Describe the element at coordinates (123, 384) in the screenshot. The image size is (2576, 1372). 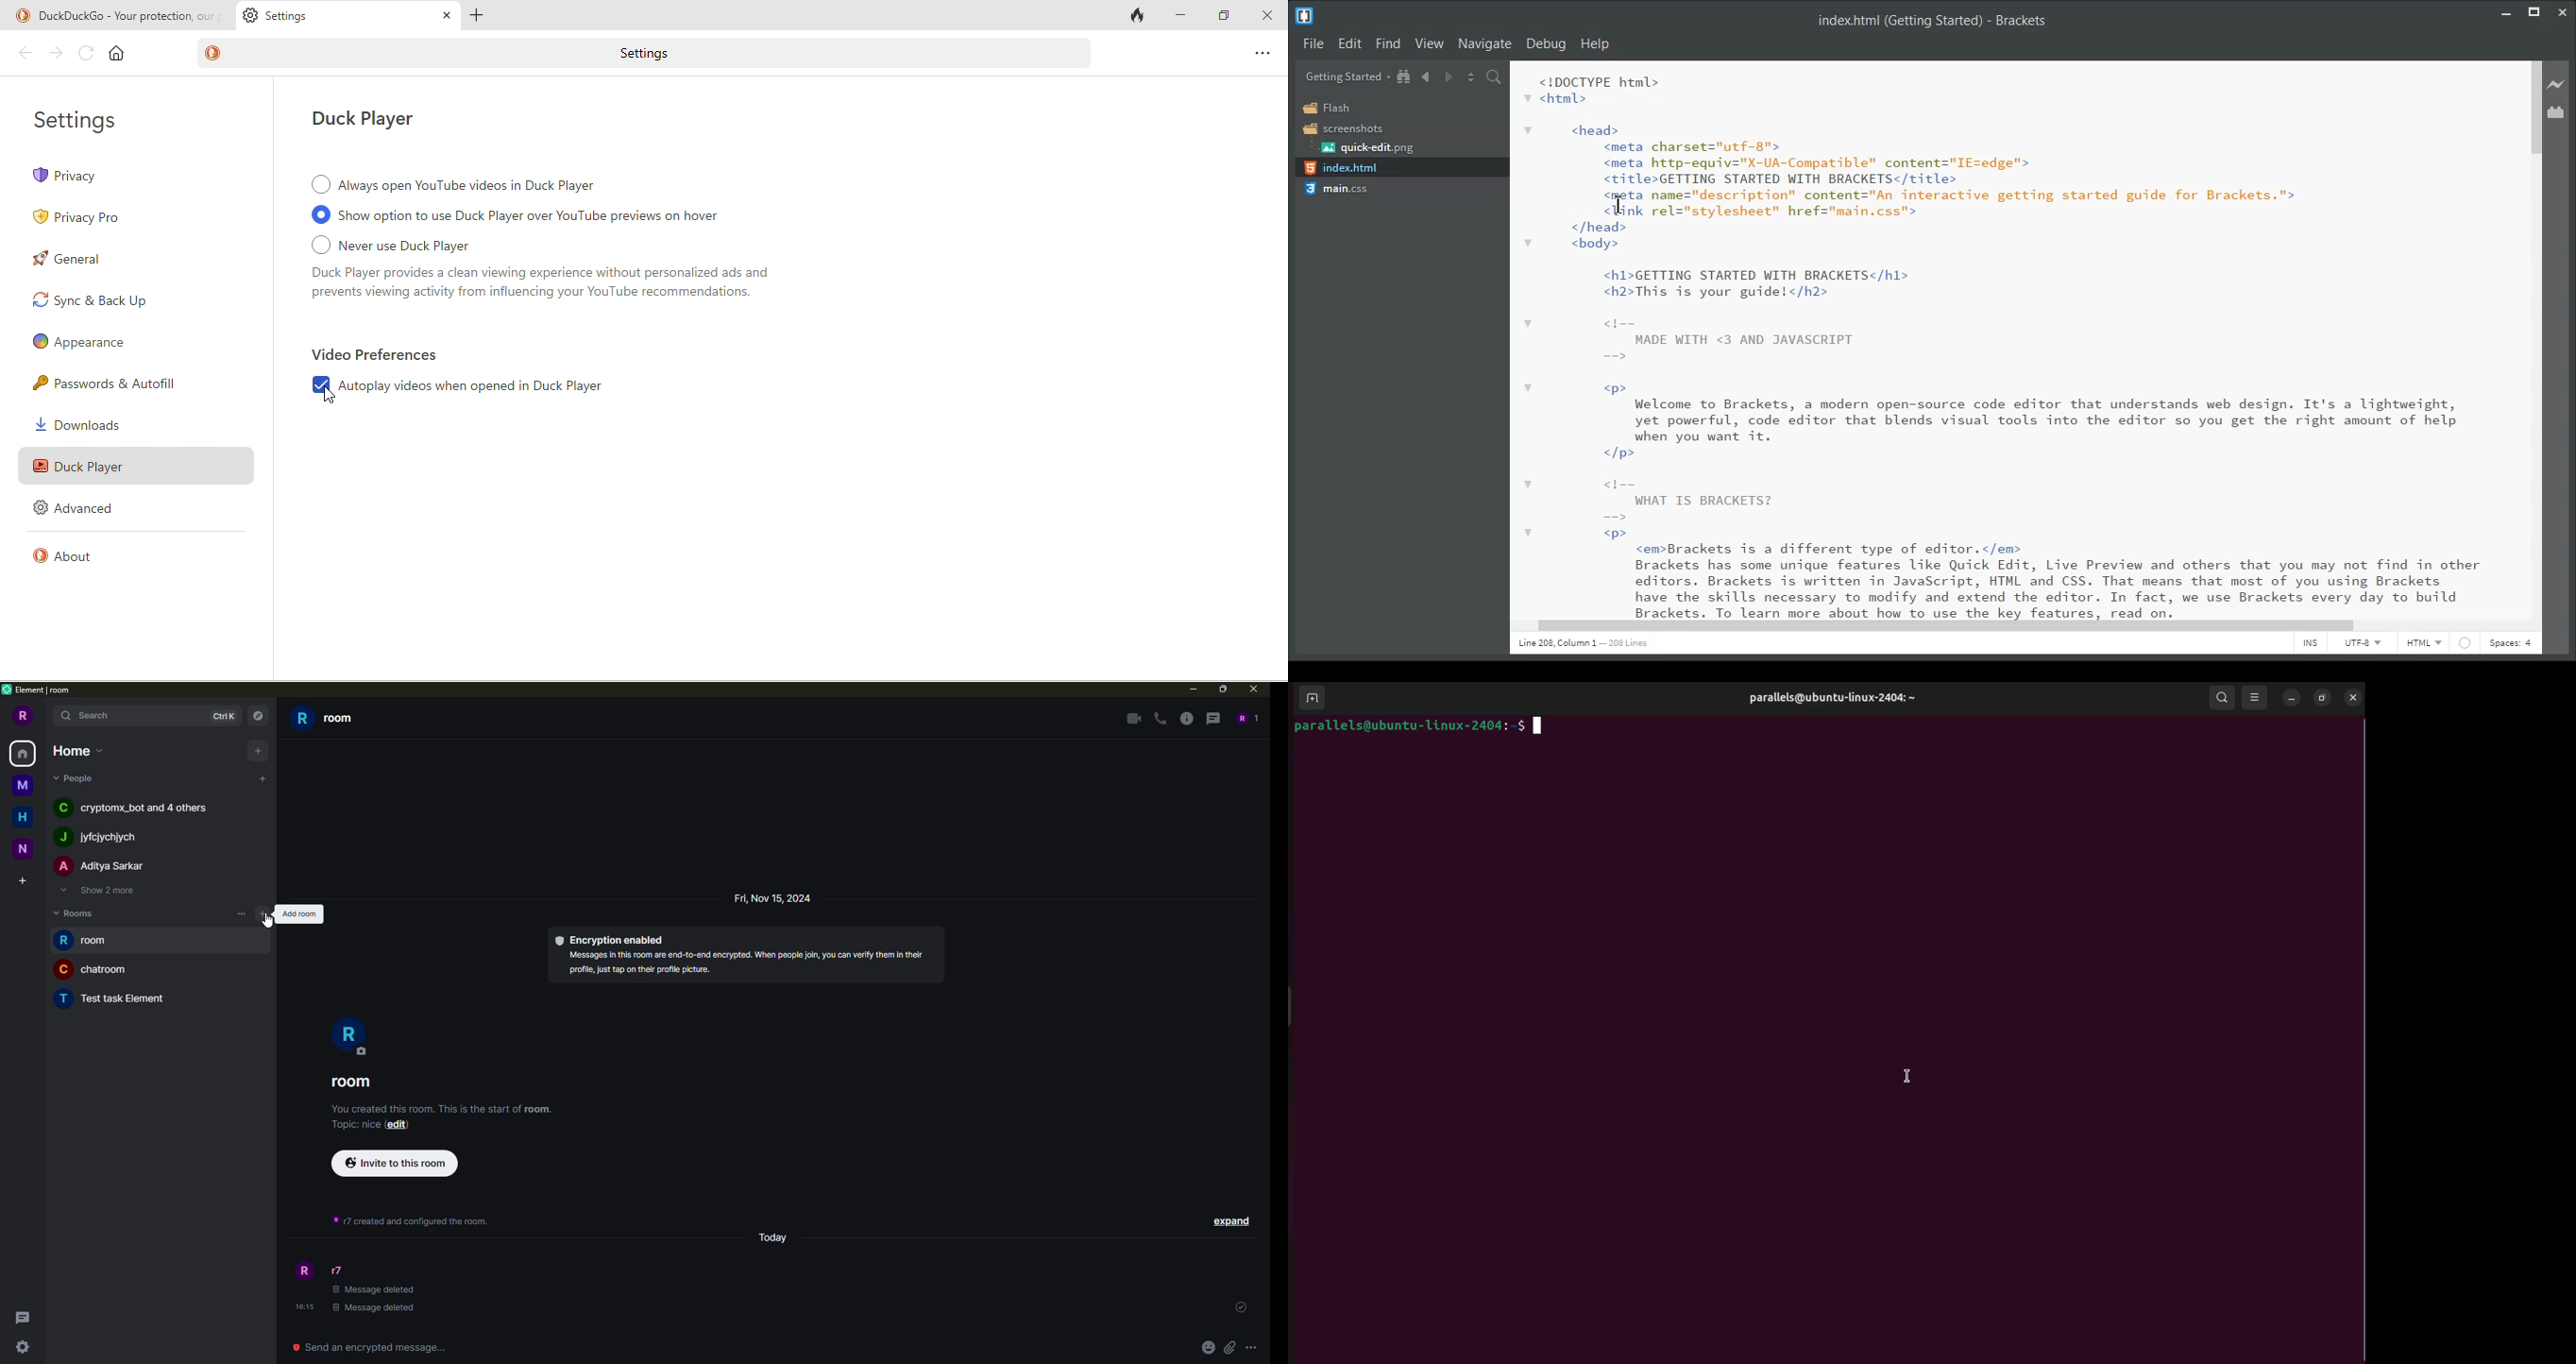
I see `passwords and autofill` at that location.